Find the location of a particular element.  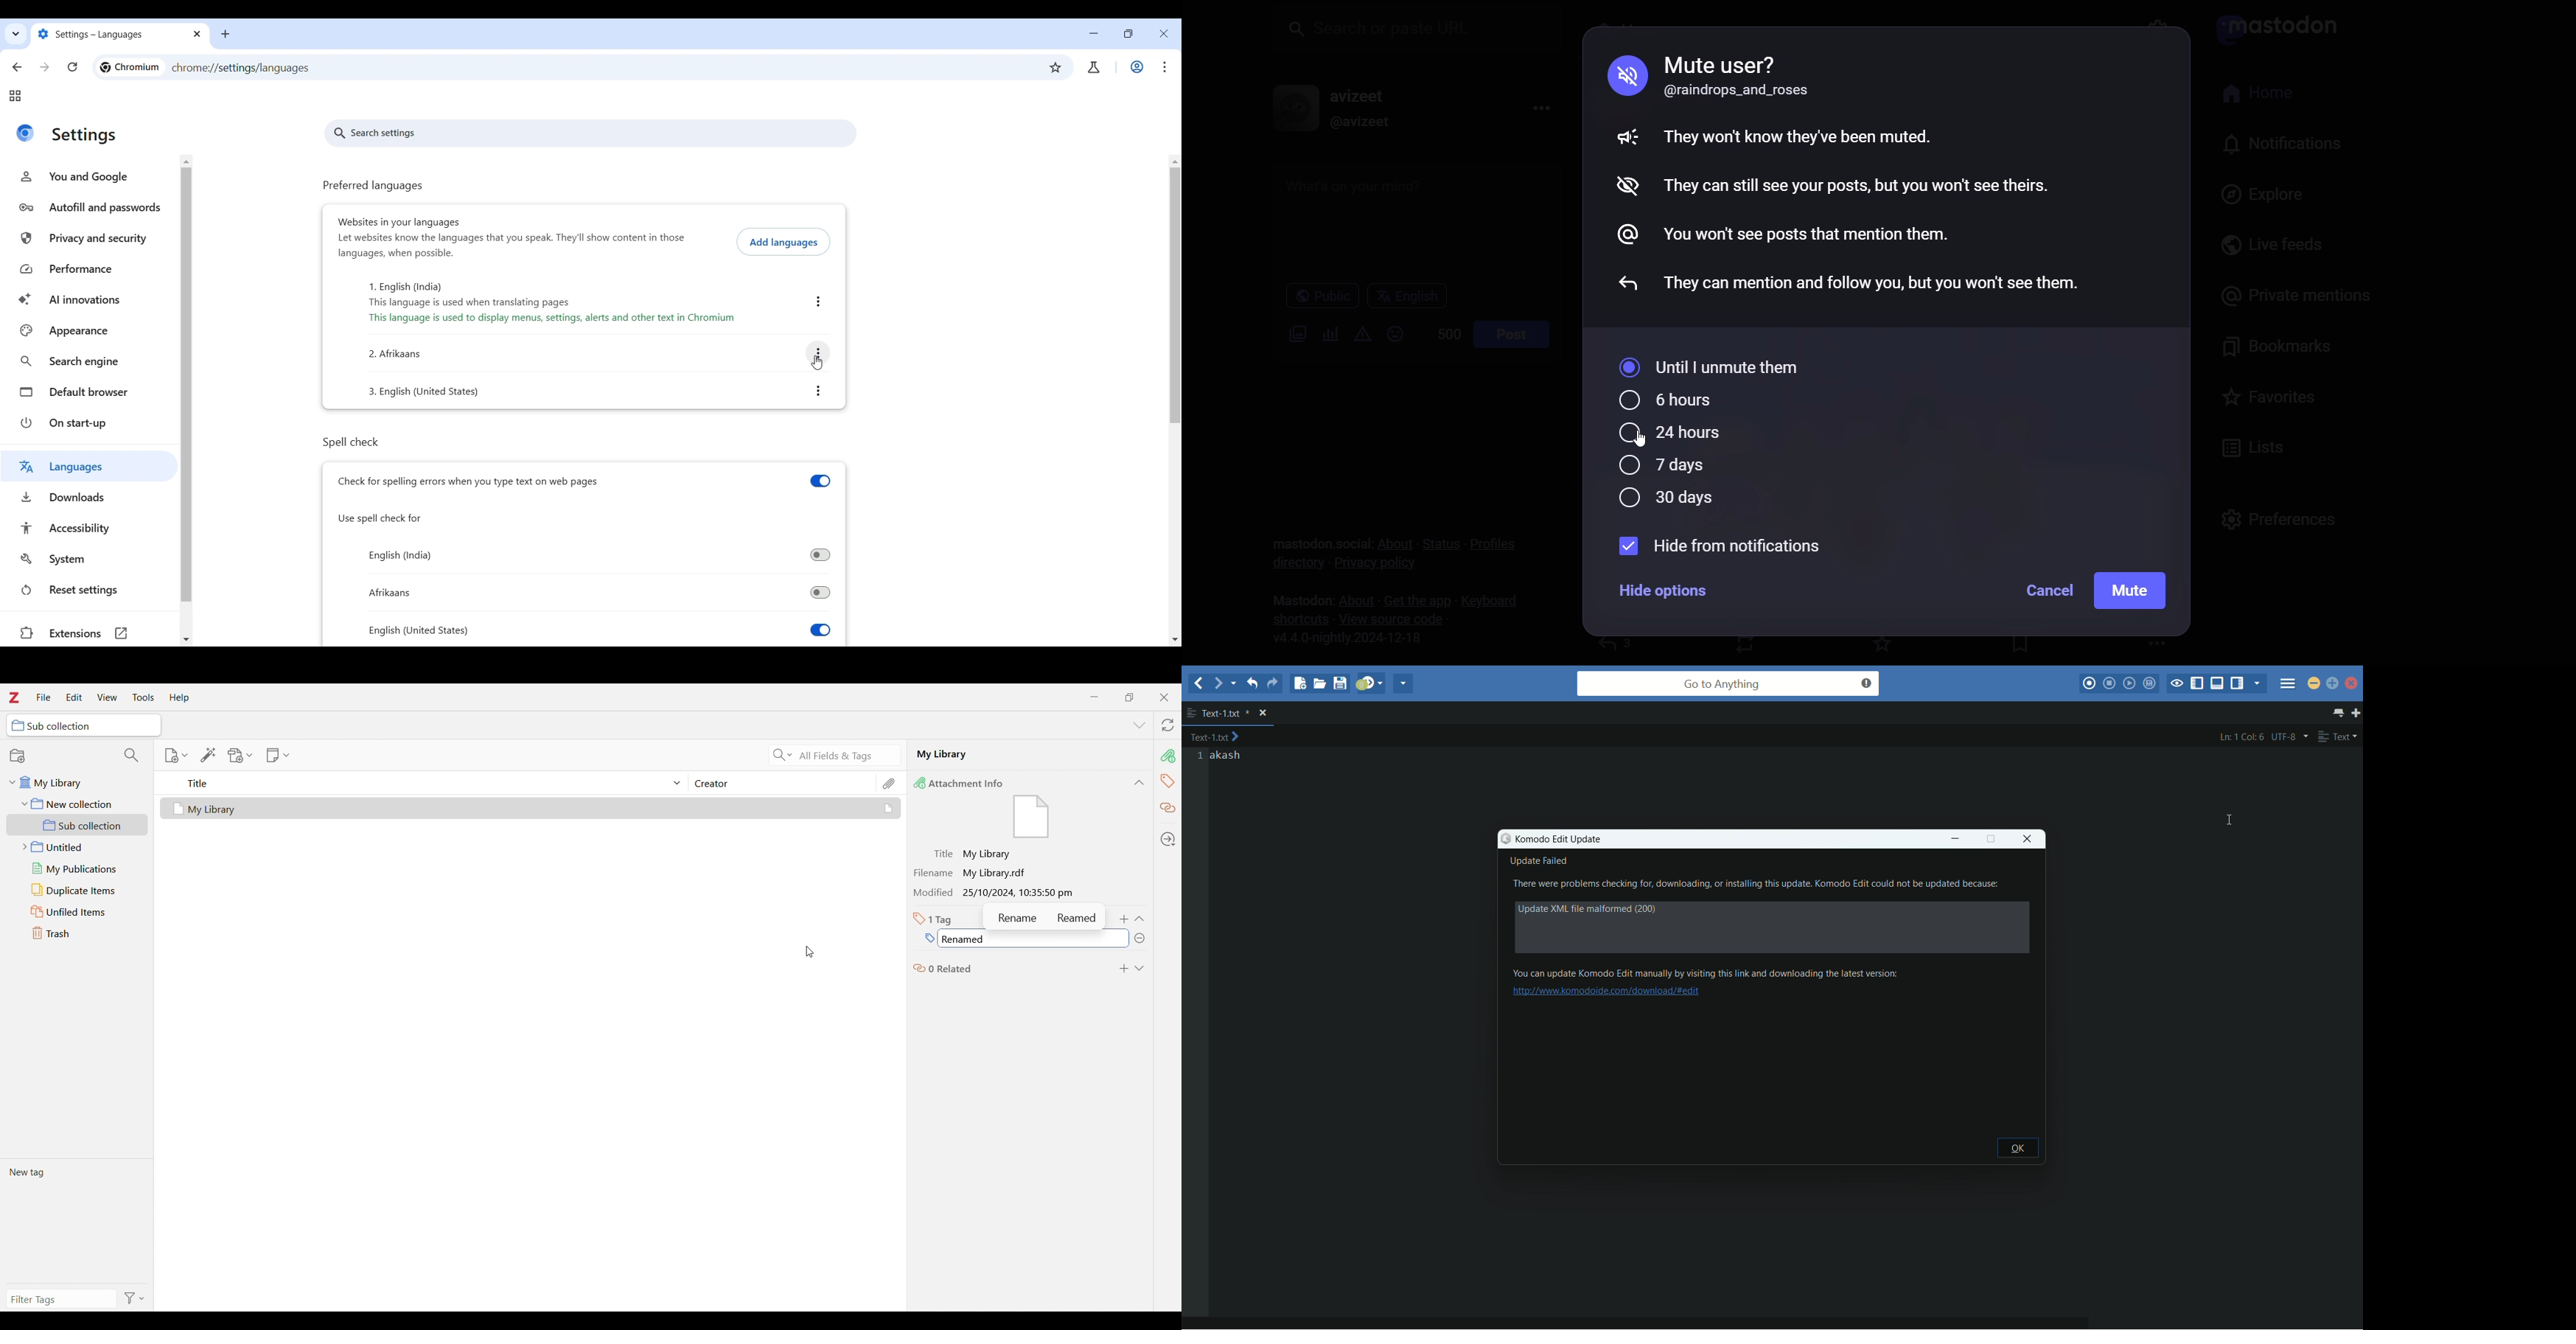

Filter options is located at coordinates (135, 1299).